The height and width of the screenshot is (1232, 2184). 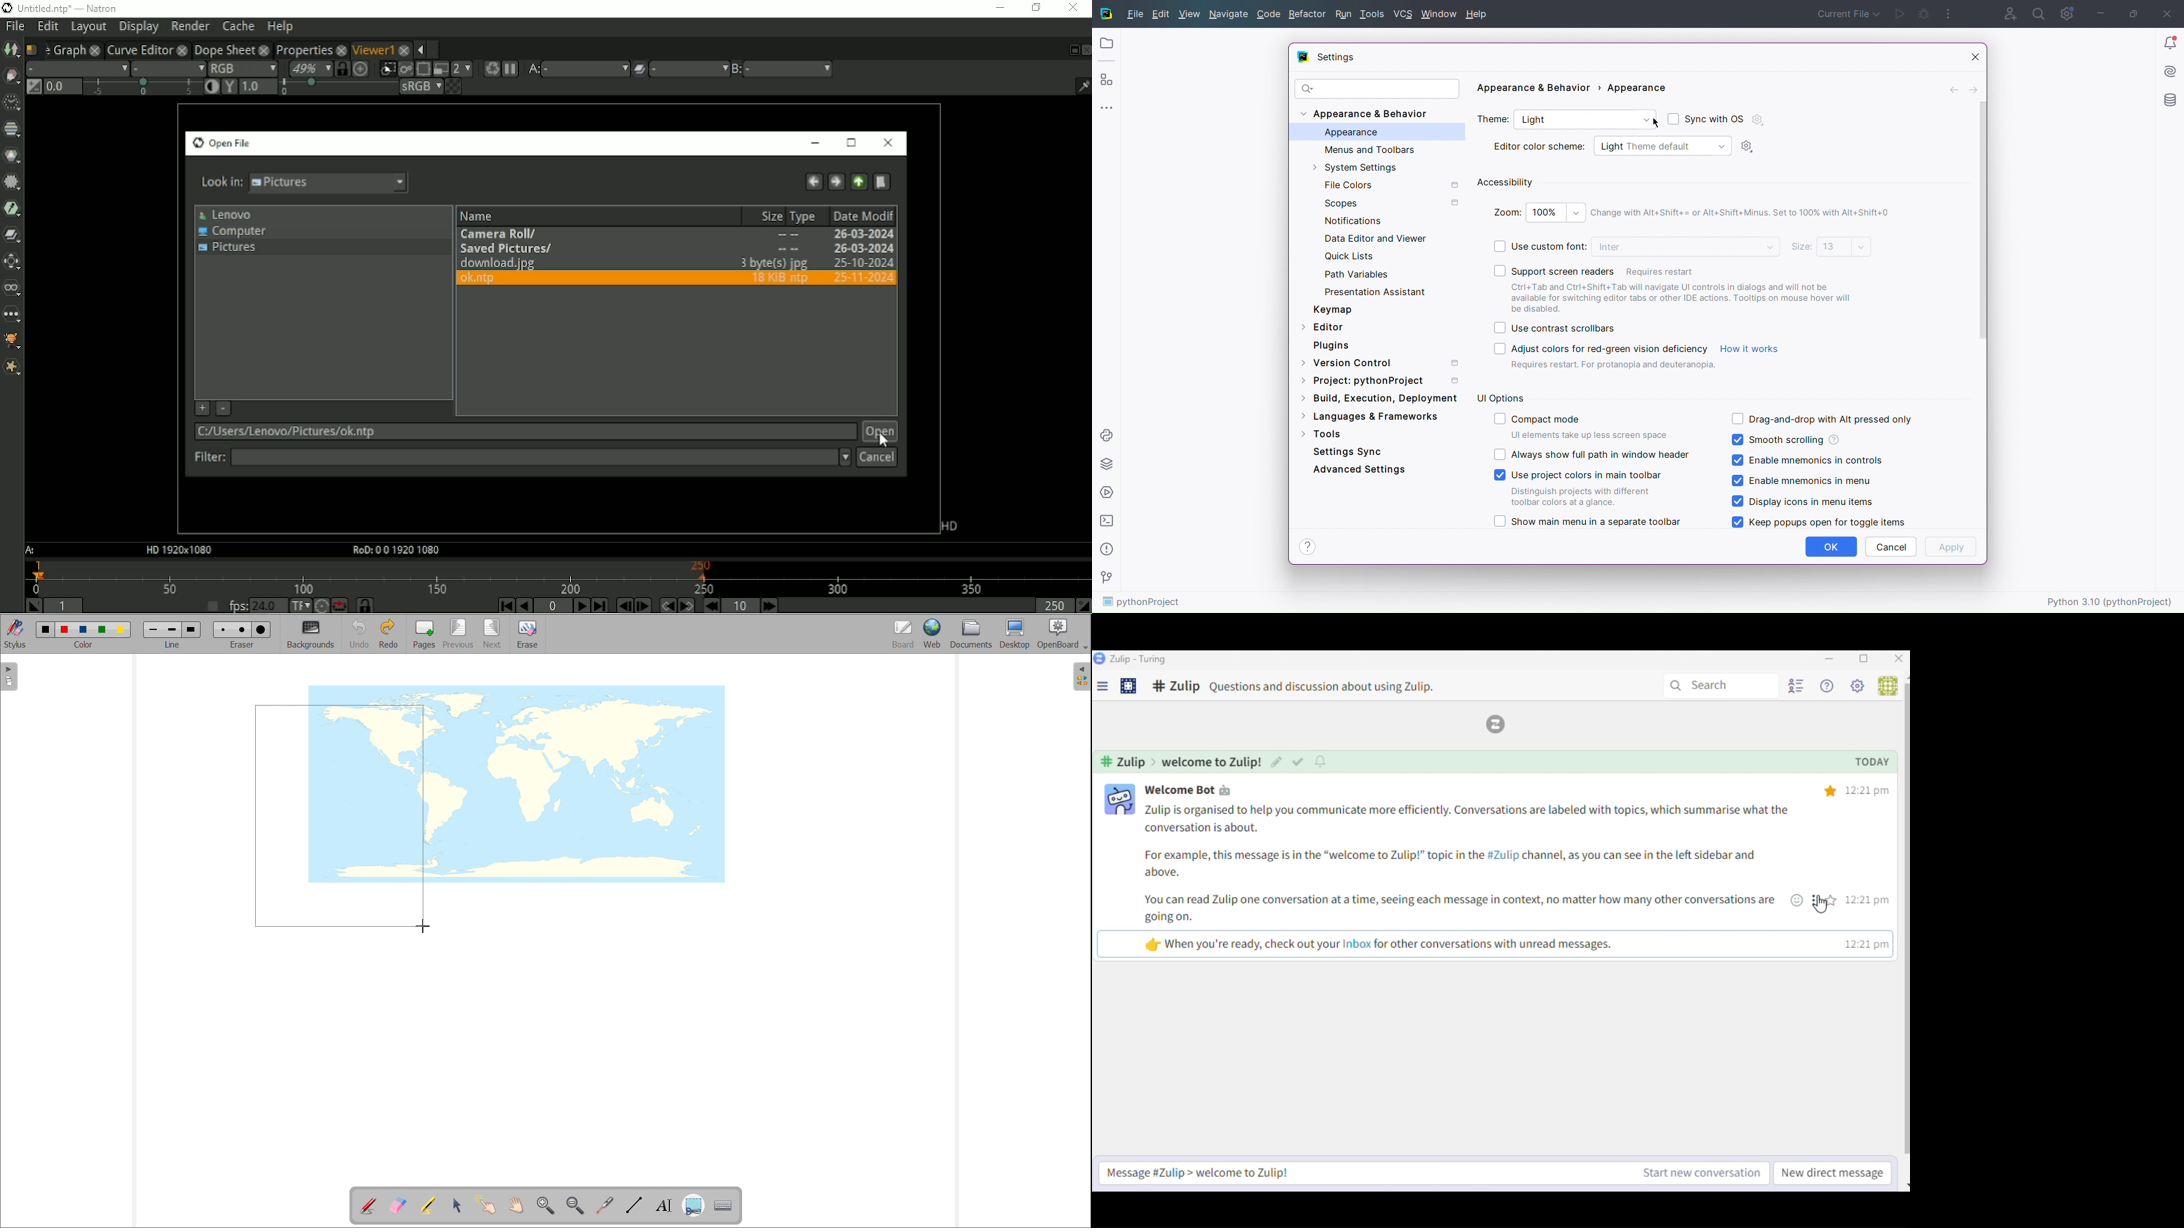 I want to click on Os settings, so click(x=1757, y=119).